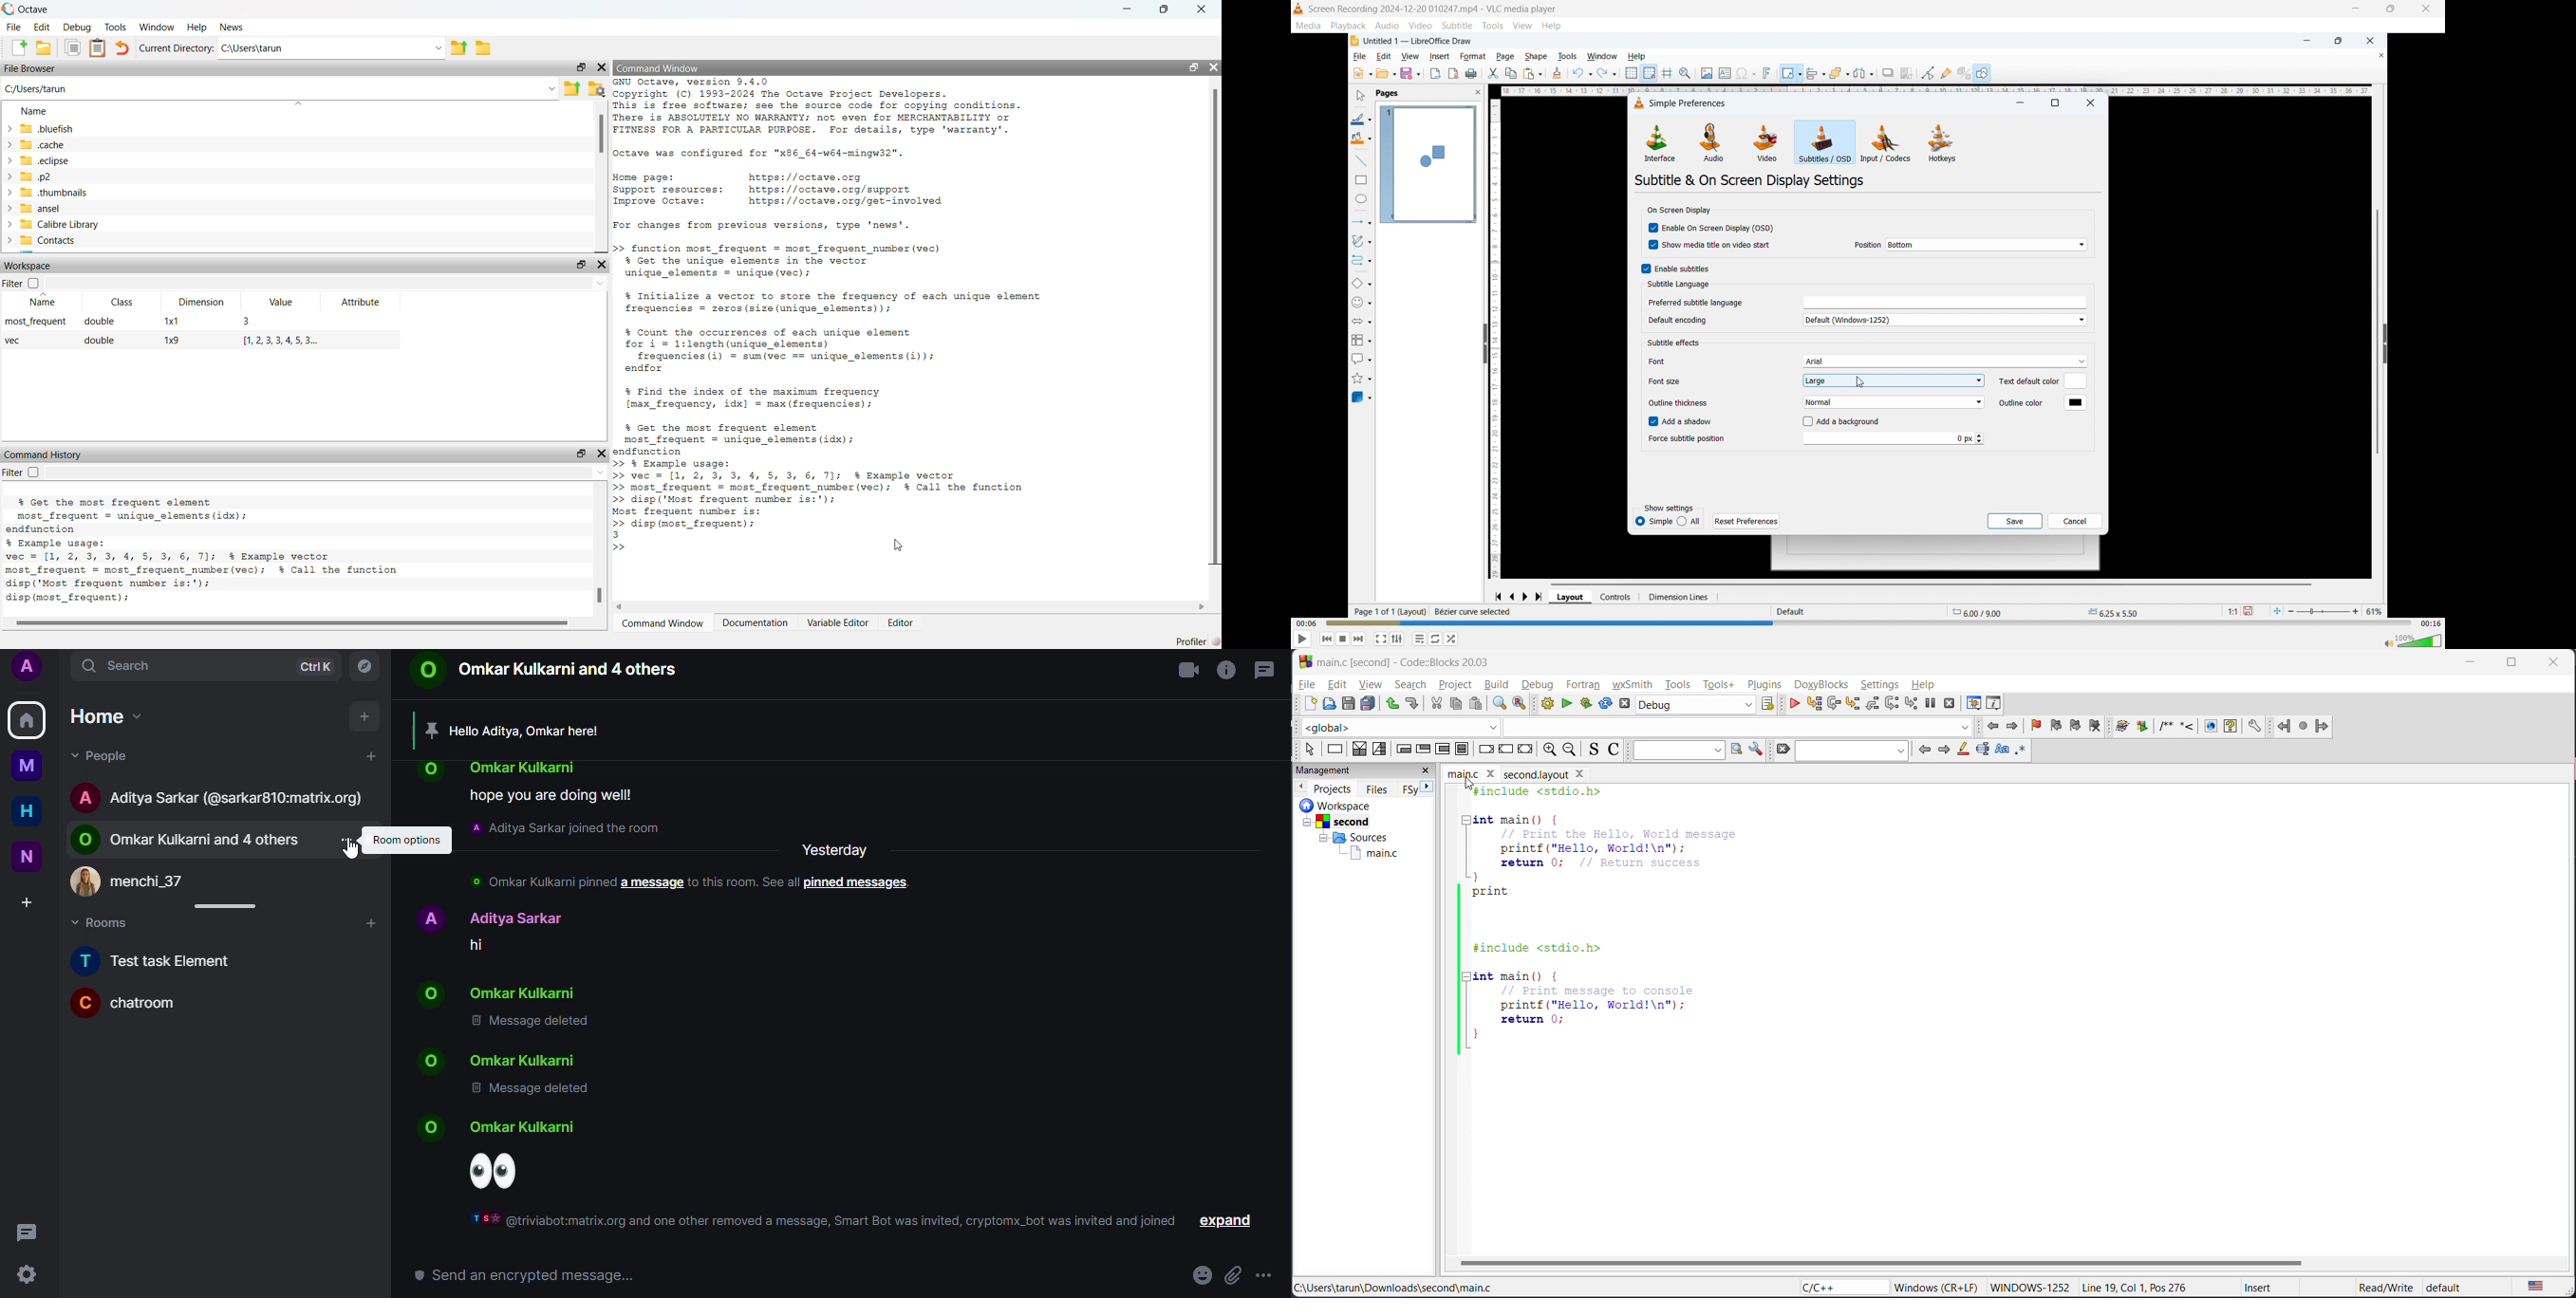  What do you see at coordinates (36, 176) in the screenshot?
I see `.p2` at bounding box center [36, 176].